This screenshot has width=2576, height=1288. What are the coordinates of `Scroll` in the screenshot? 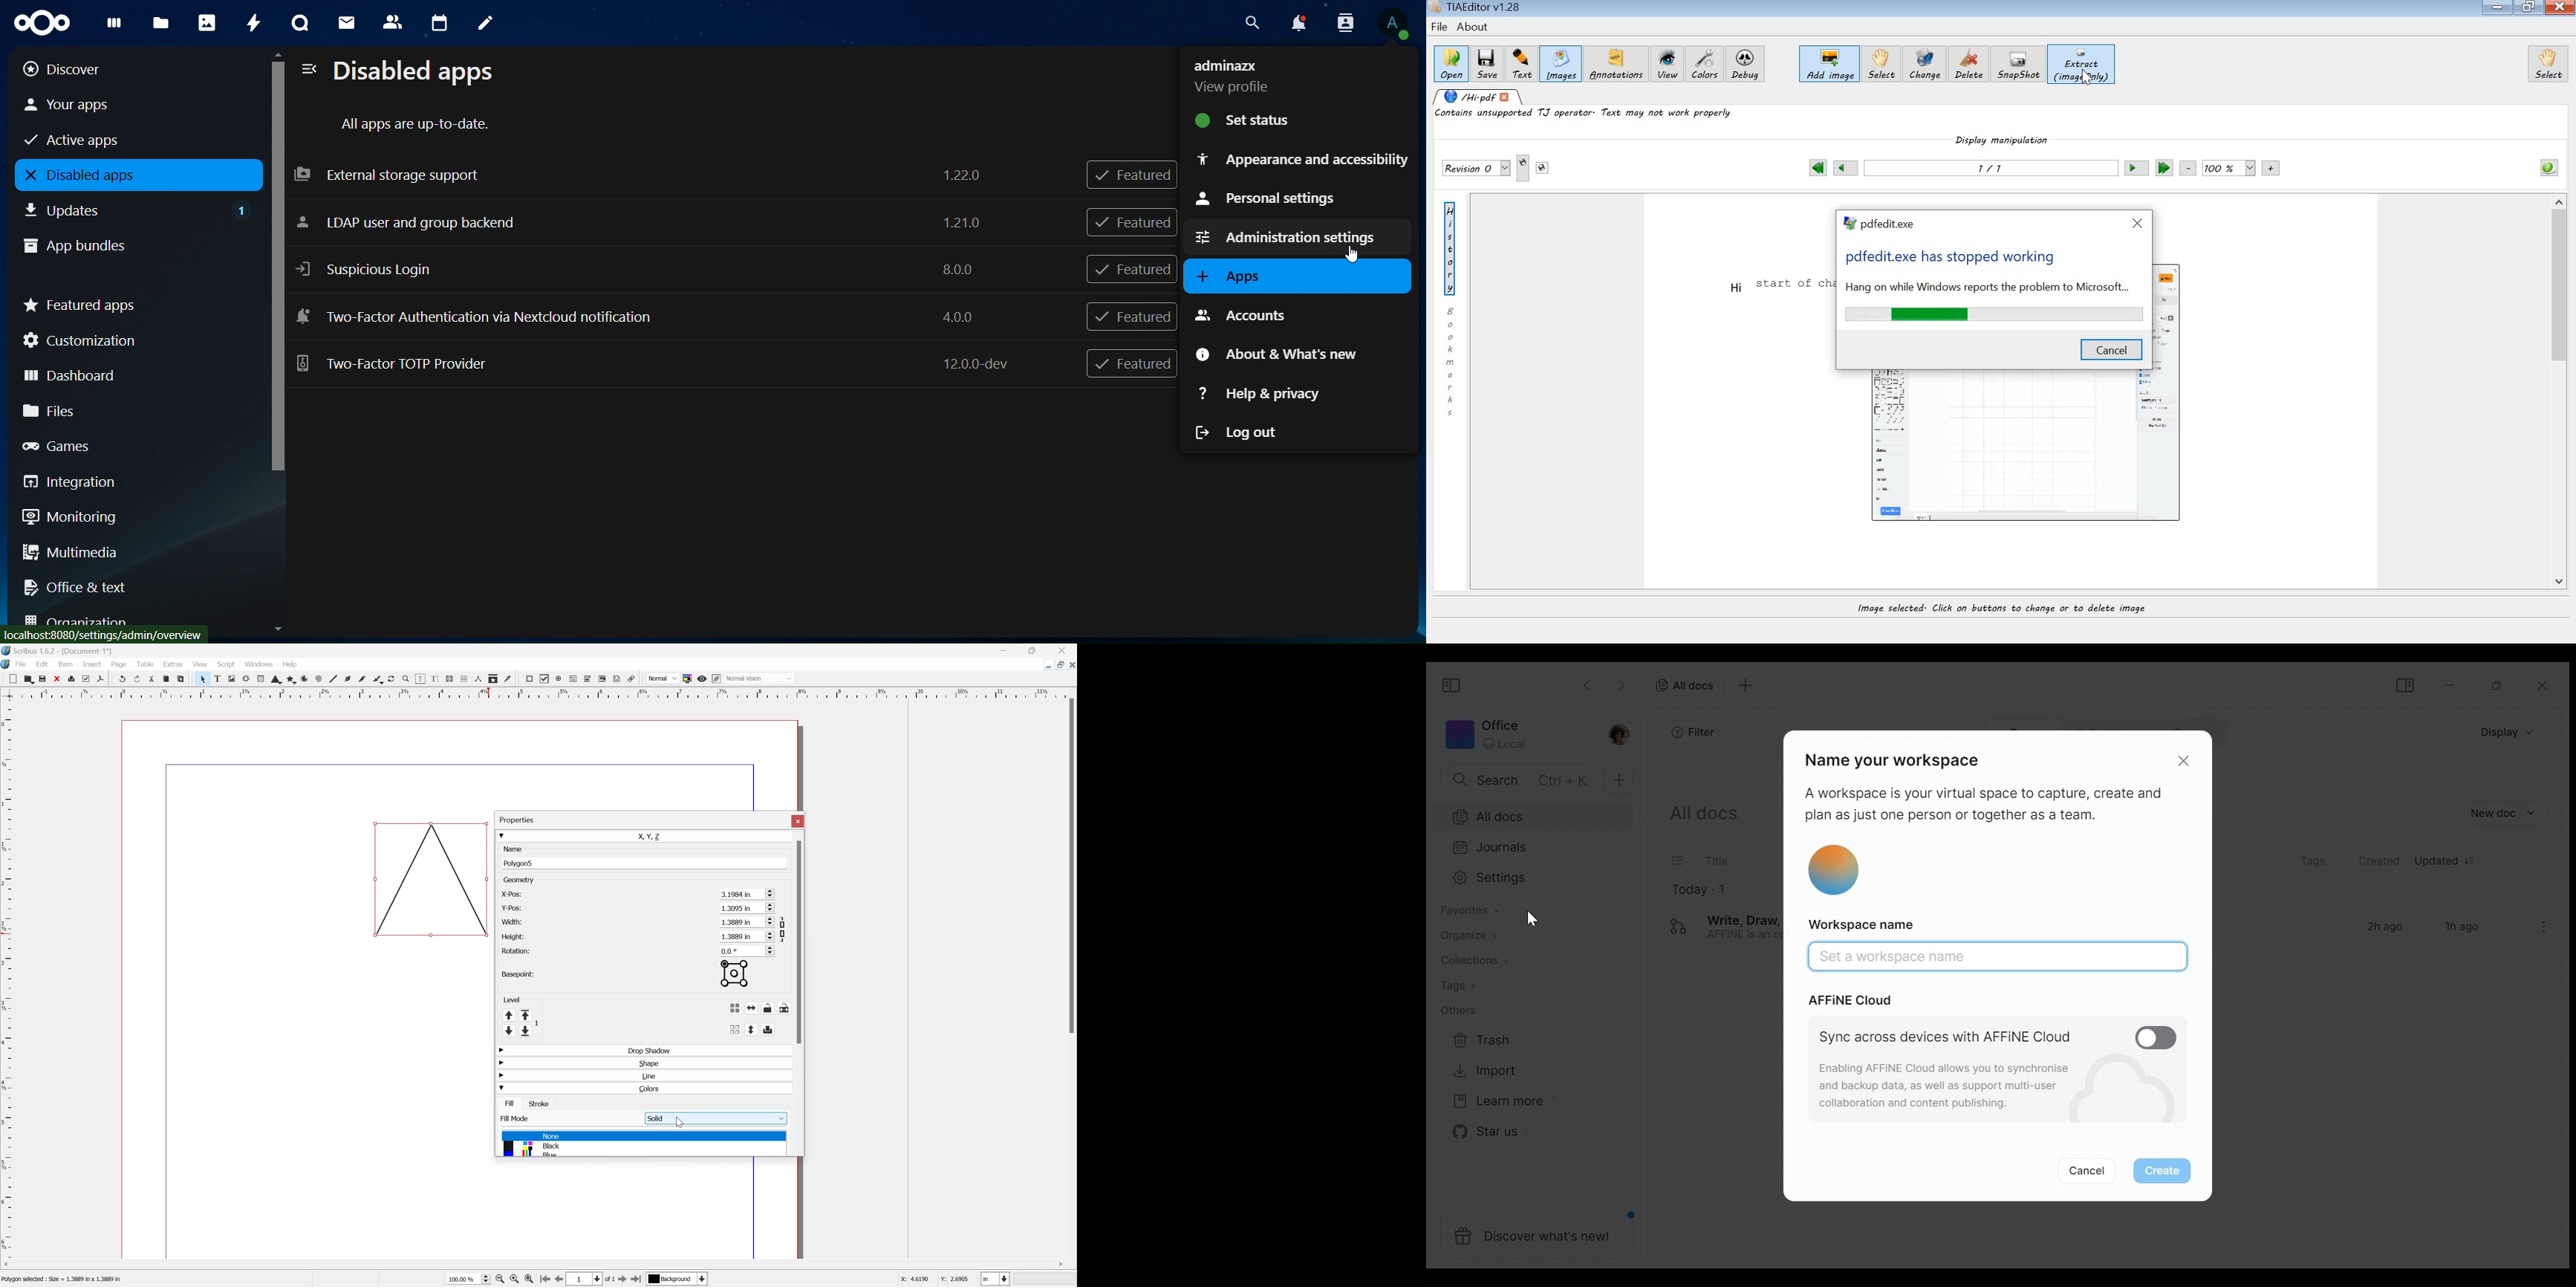 It's located at (779, 893).